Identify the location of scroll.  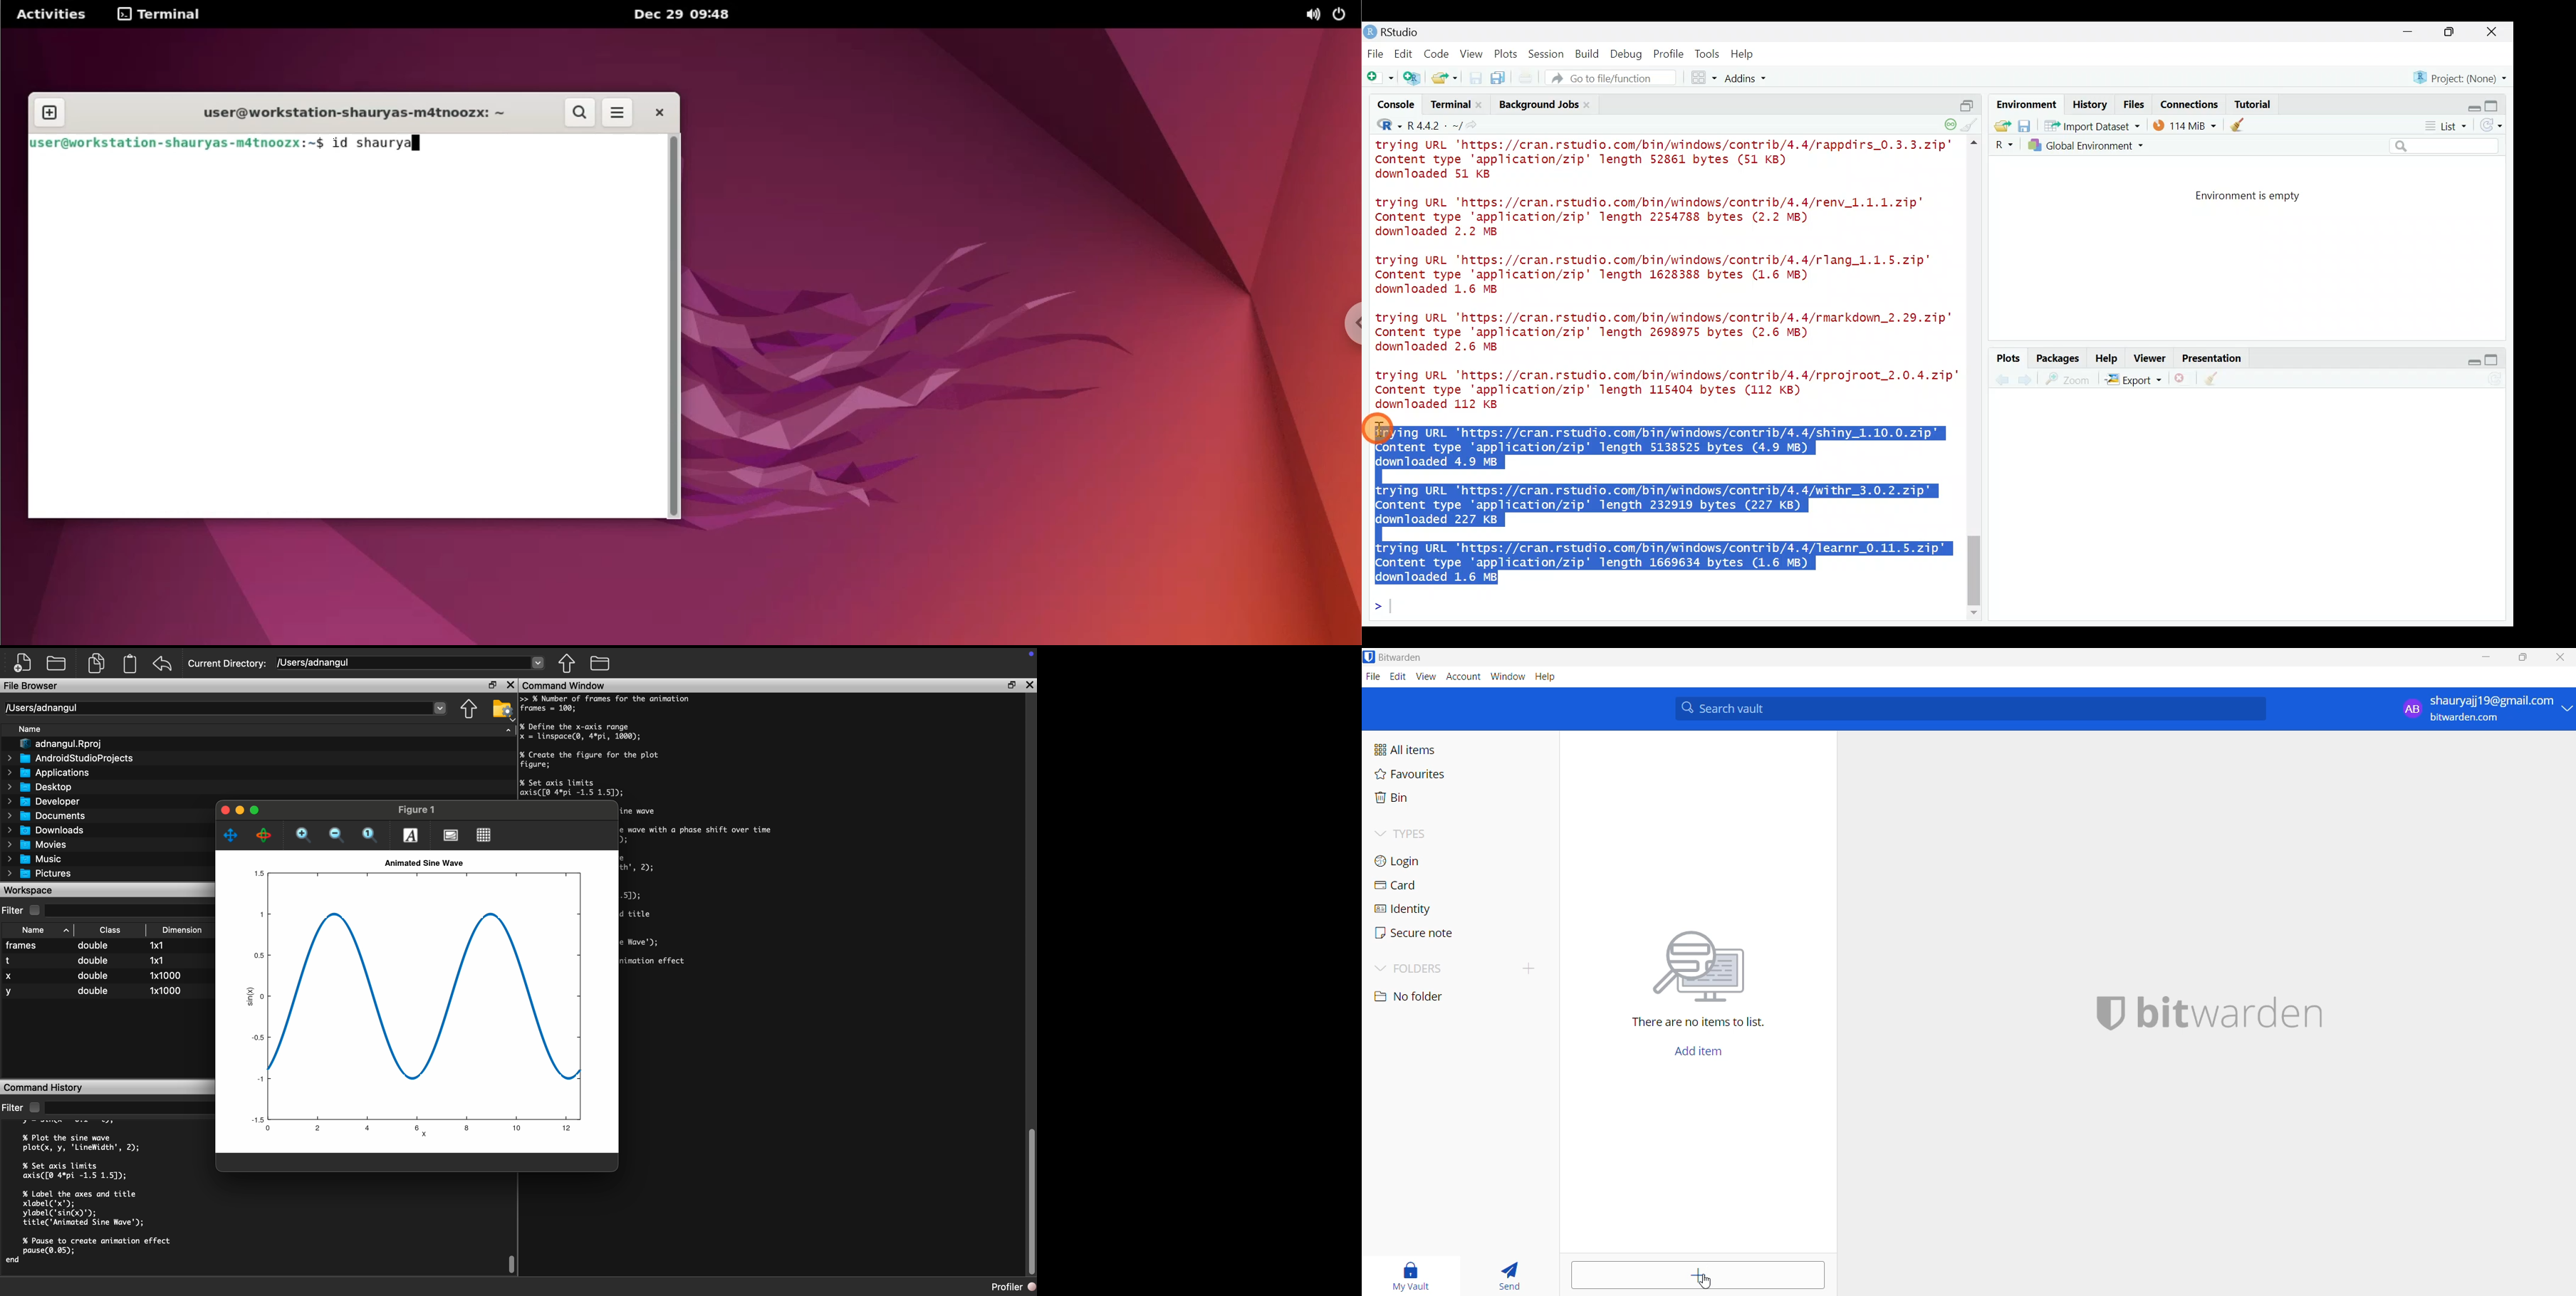
(512, 1262).